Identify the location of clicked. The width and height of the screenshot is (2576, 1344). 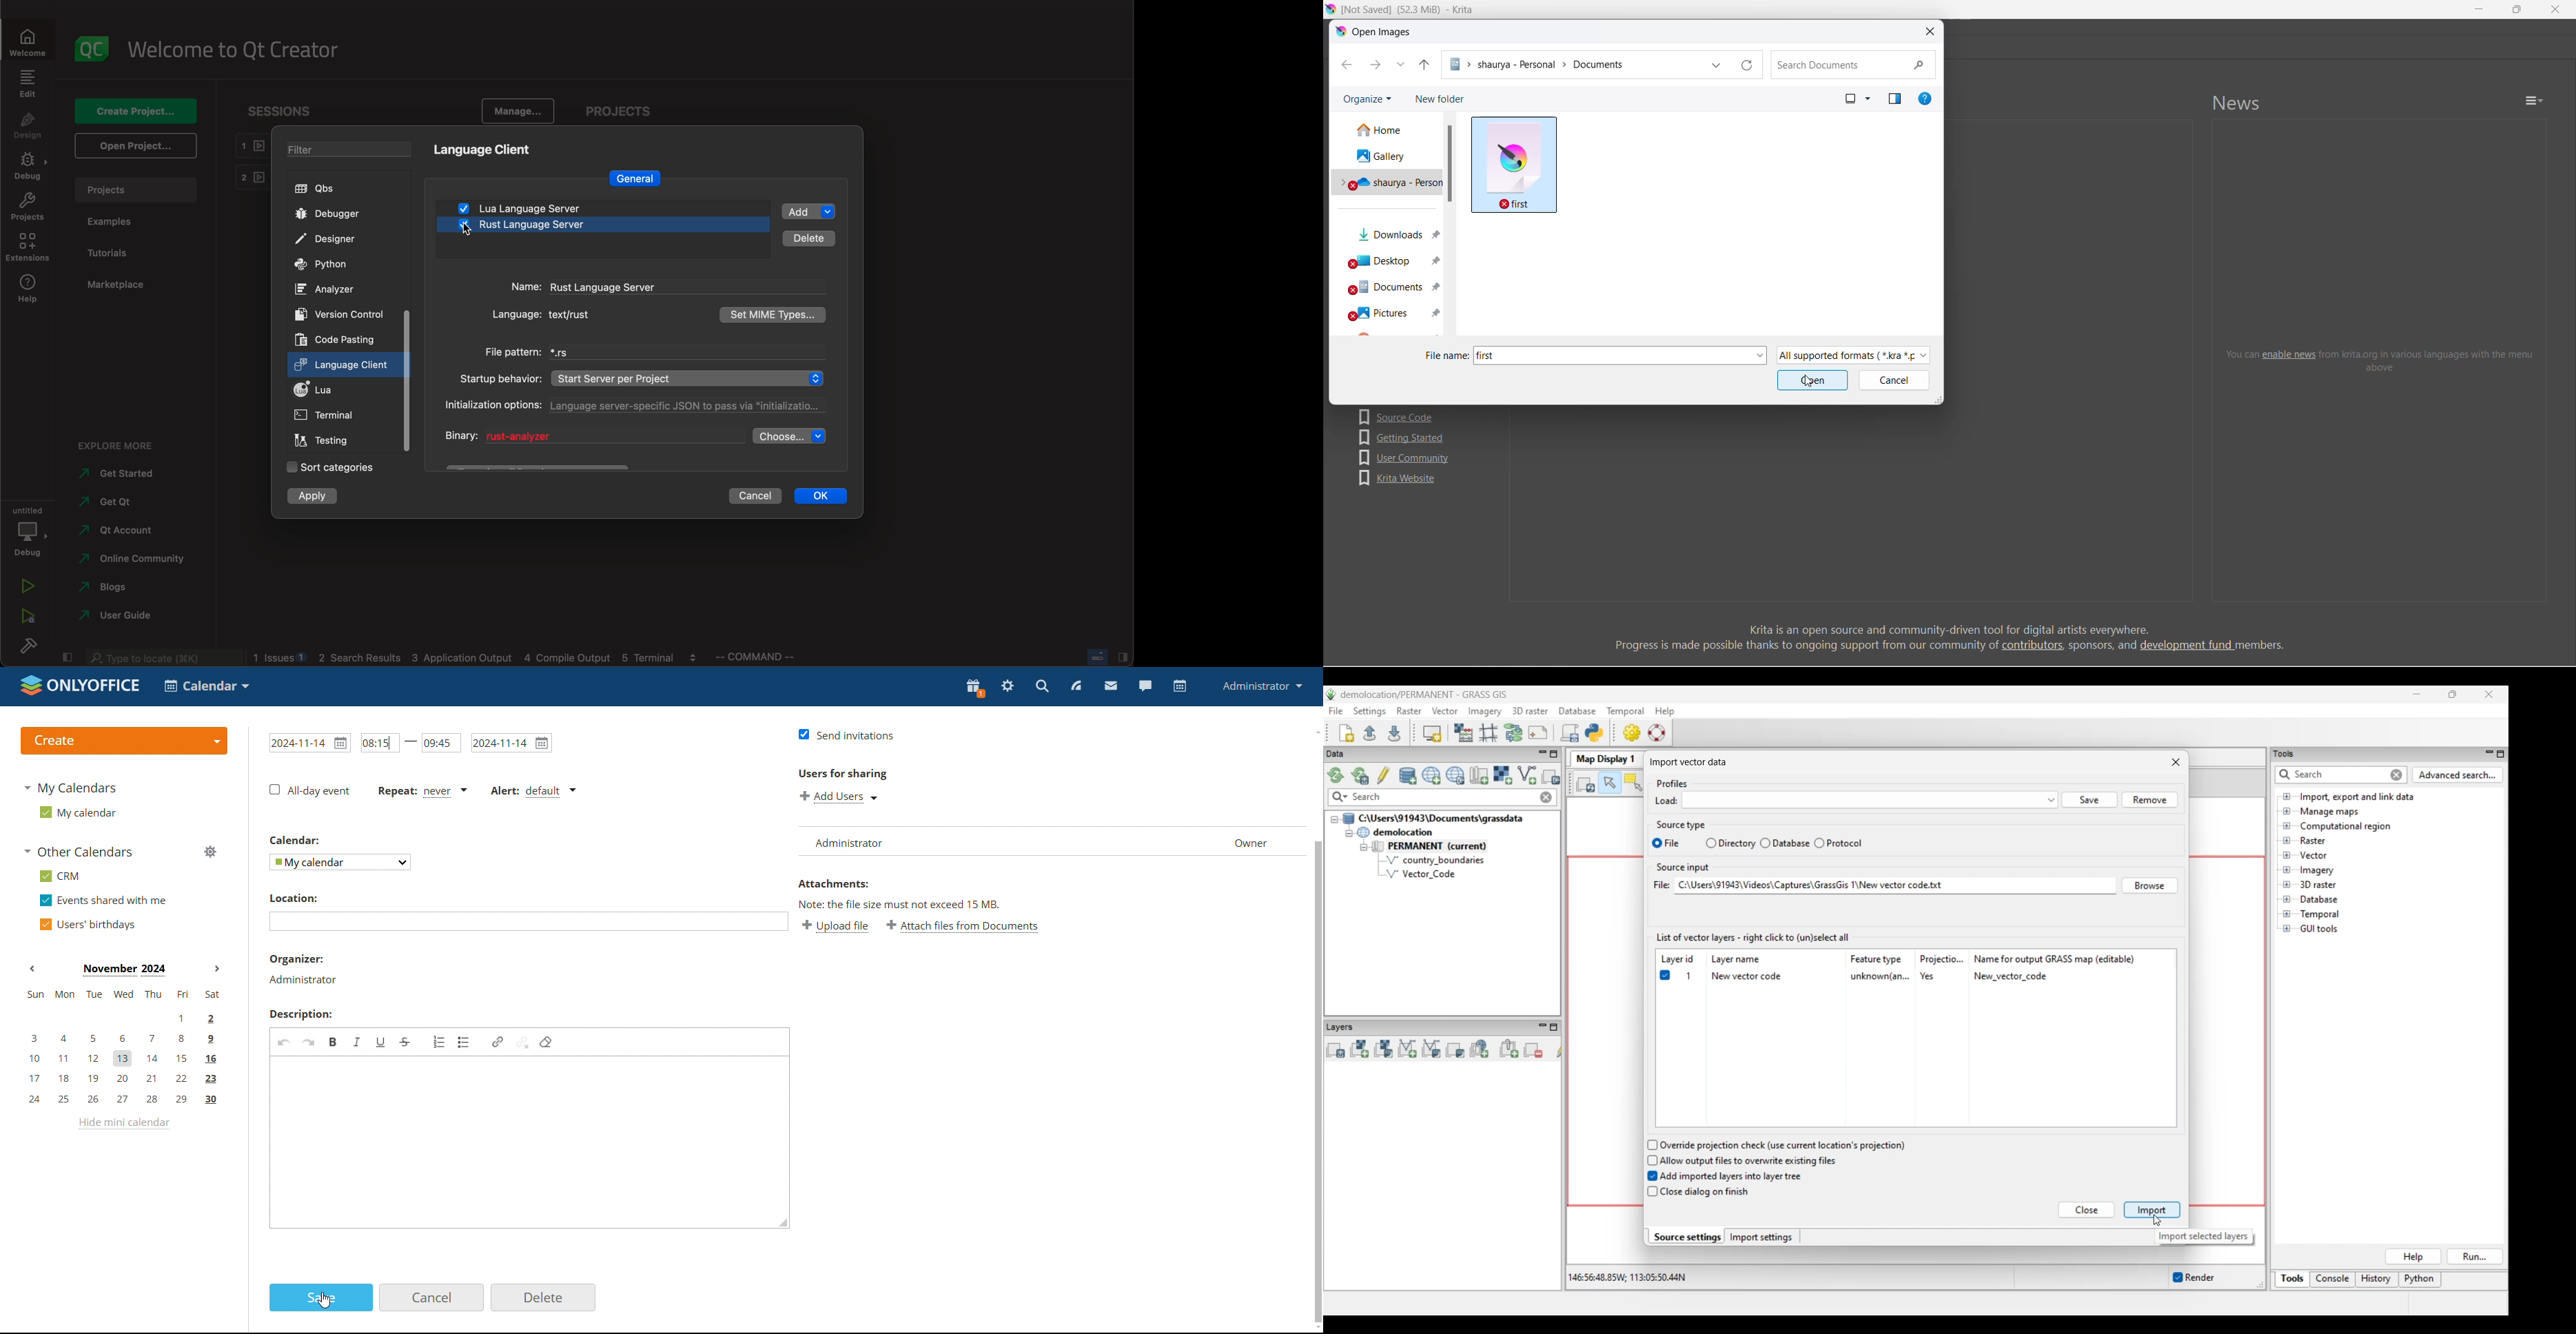
(345, 365).